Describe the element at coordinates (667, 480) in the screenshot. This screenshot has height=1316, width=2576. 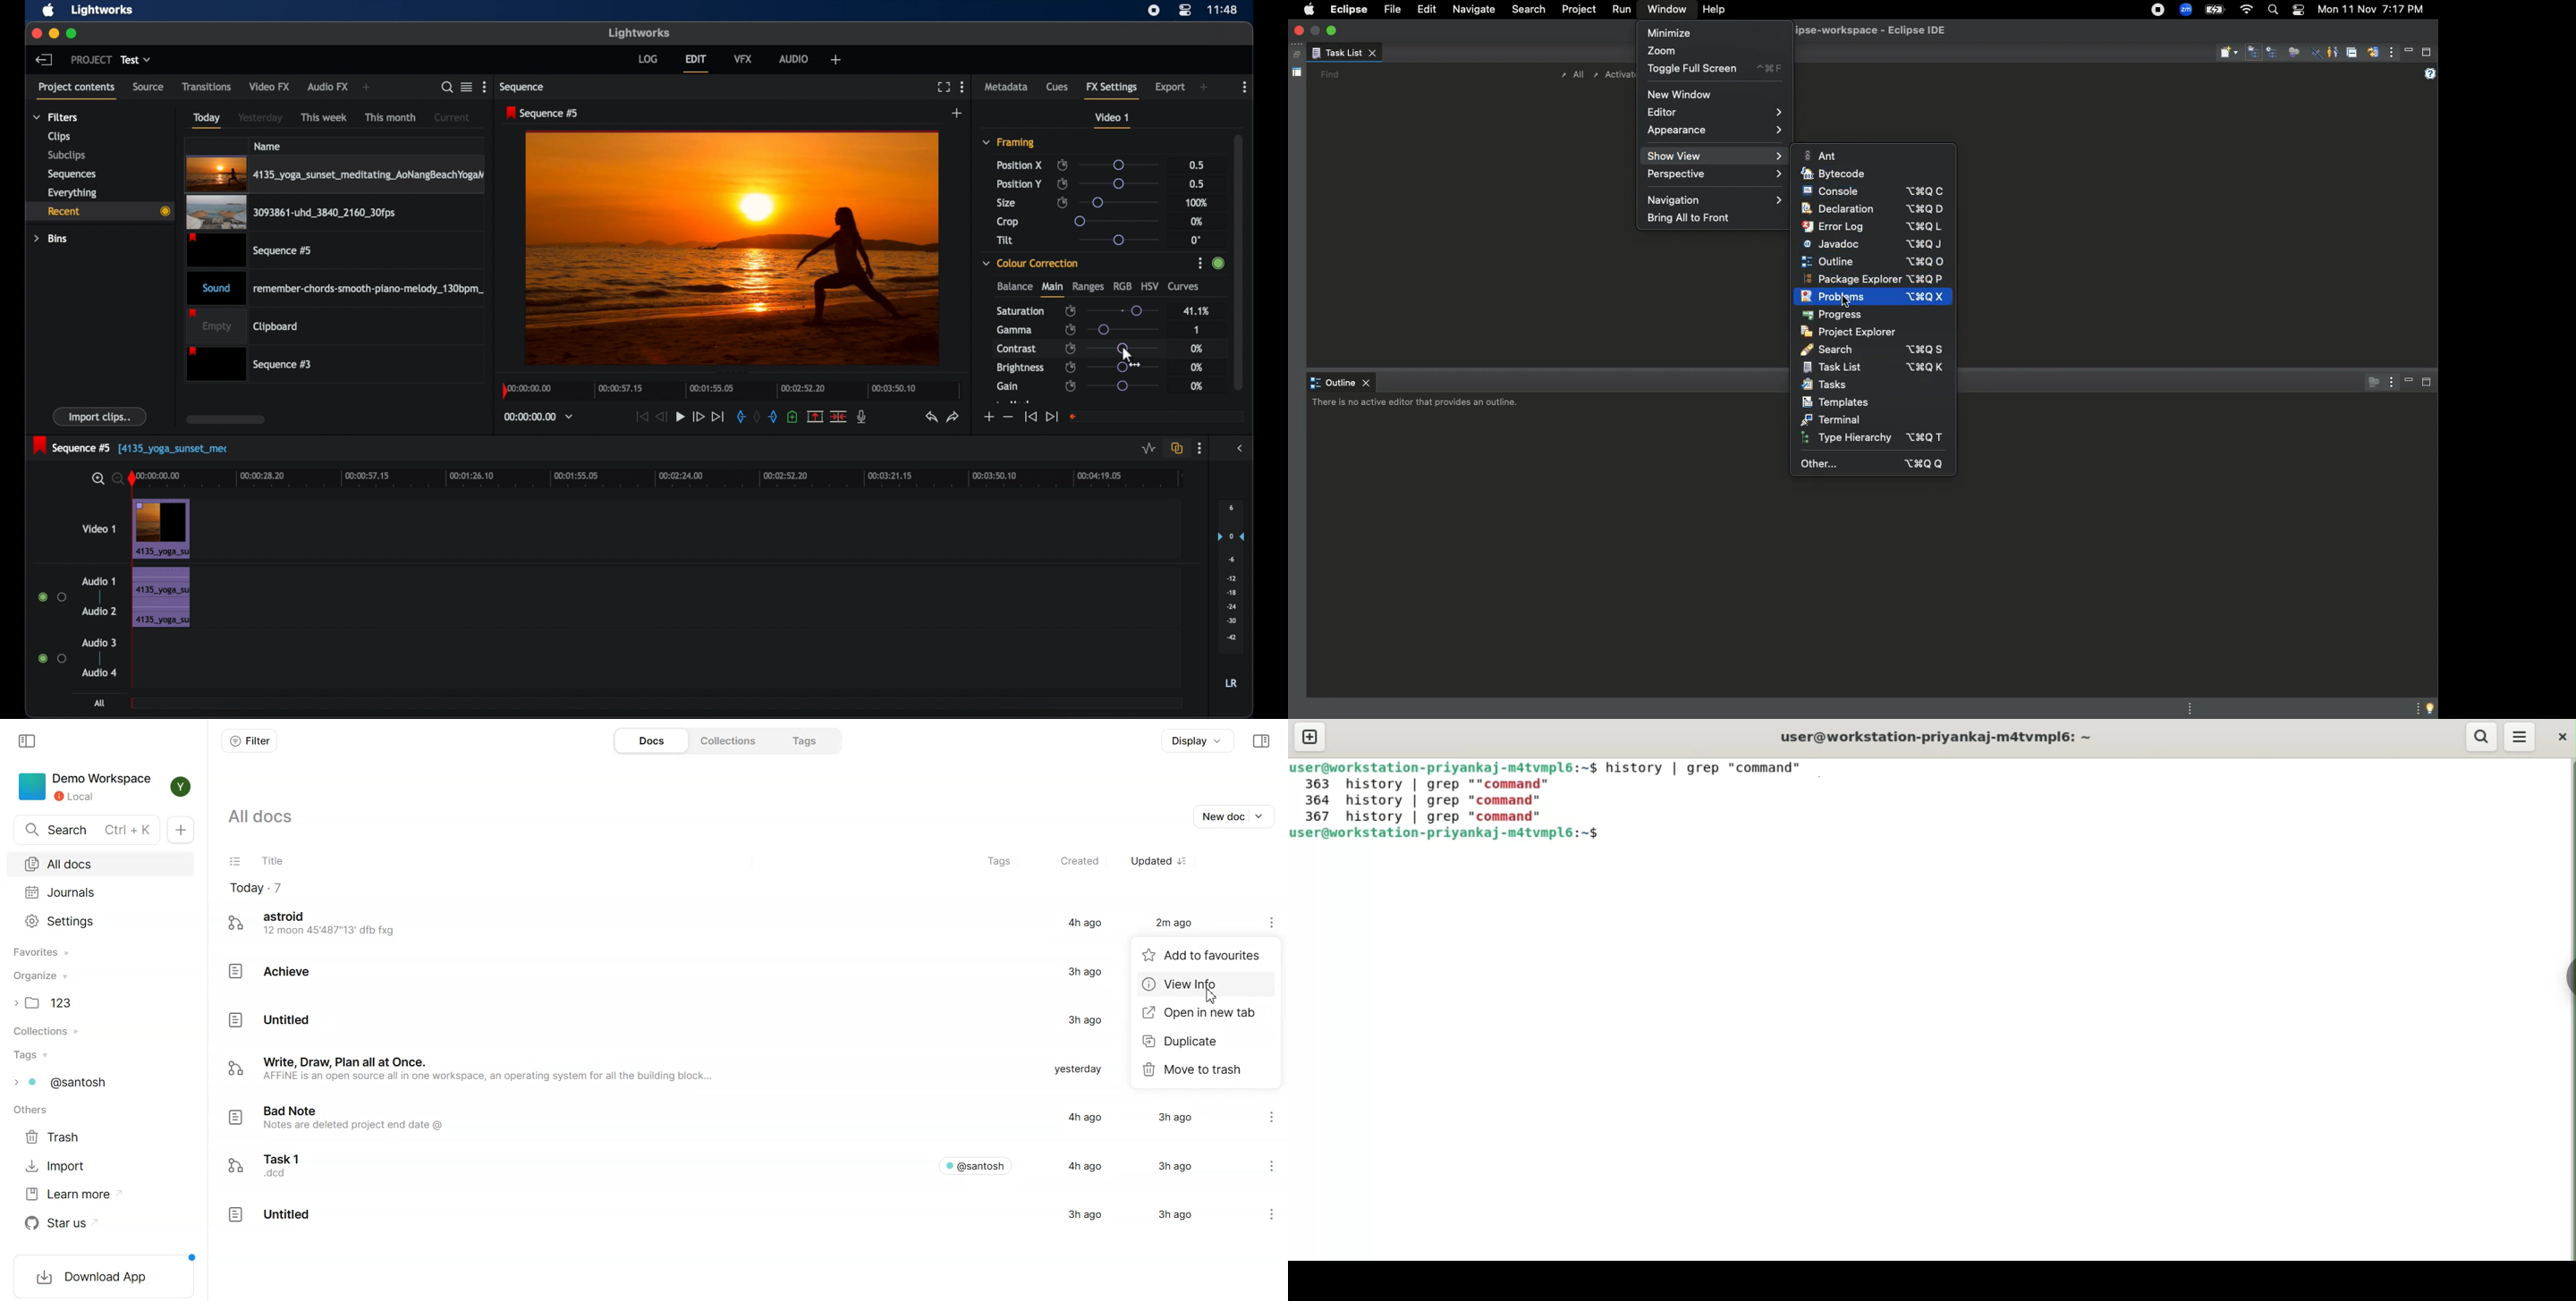
I see `timeline scale` at that location.